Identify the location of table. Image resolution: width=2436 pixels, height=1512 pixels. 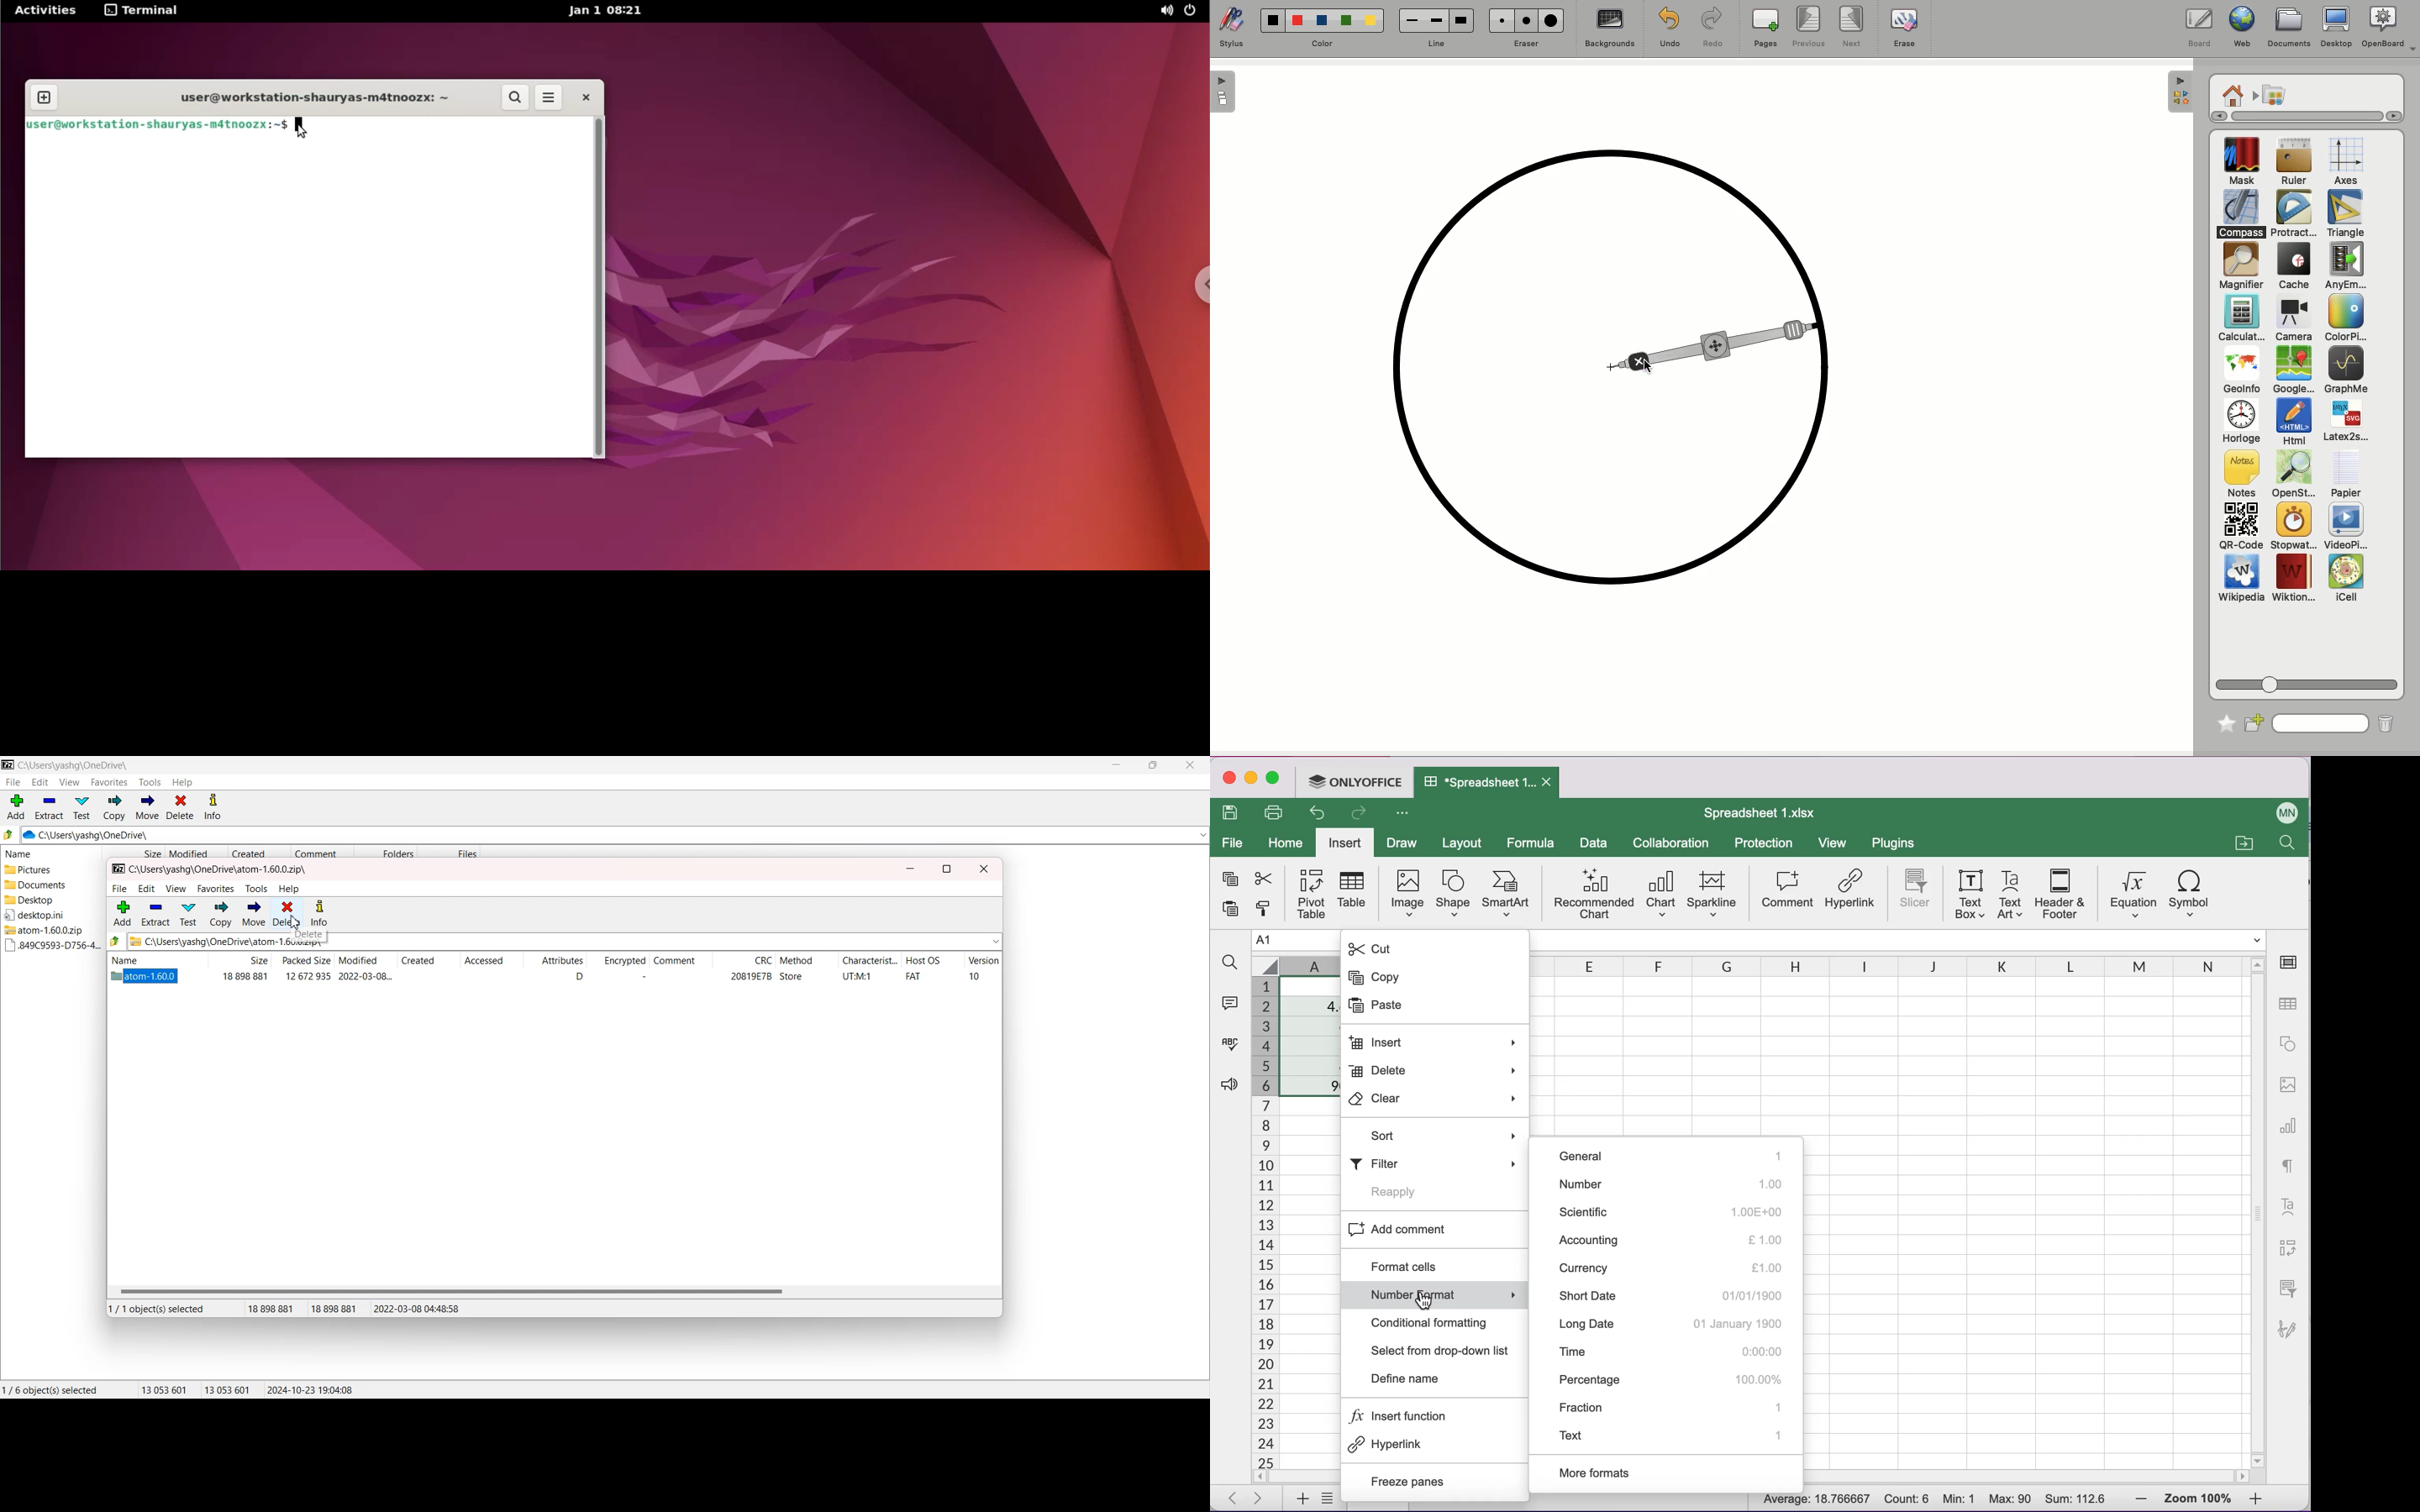
(1355, 893).